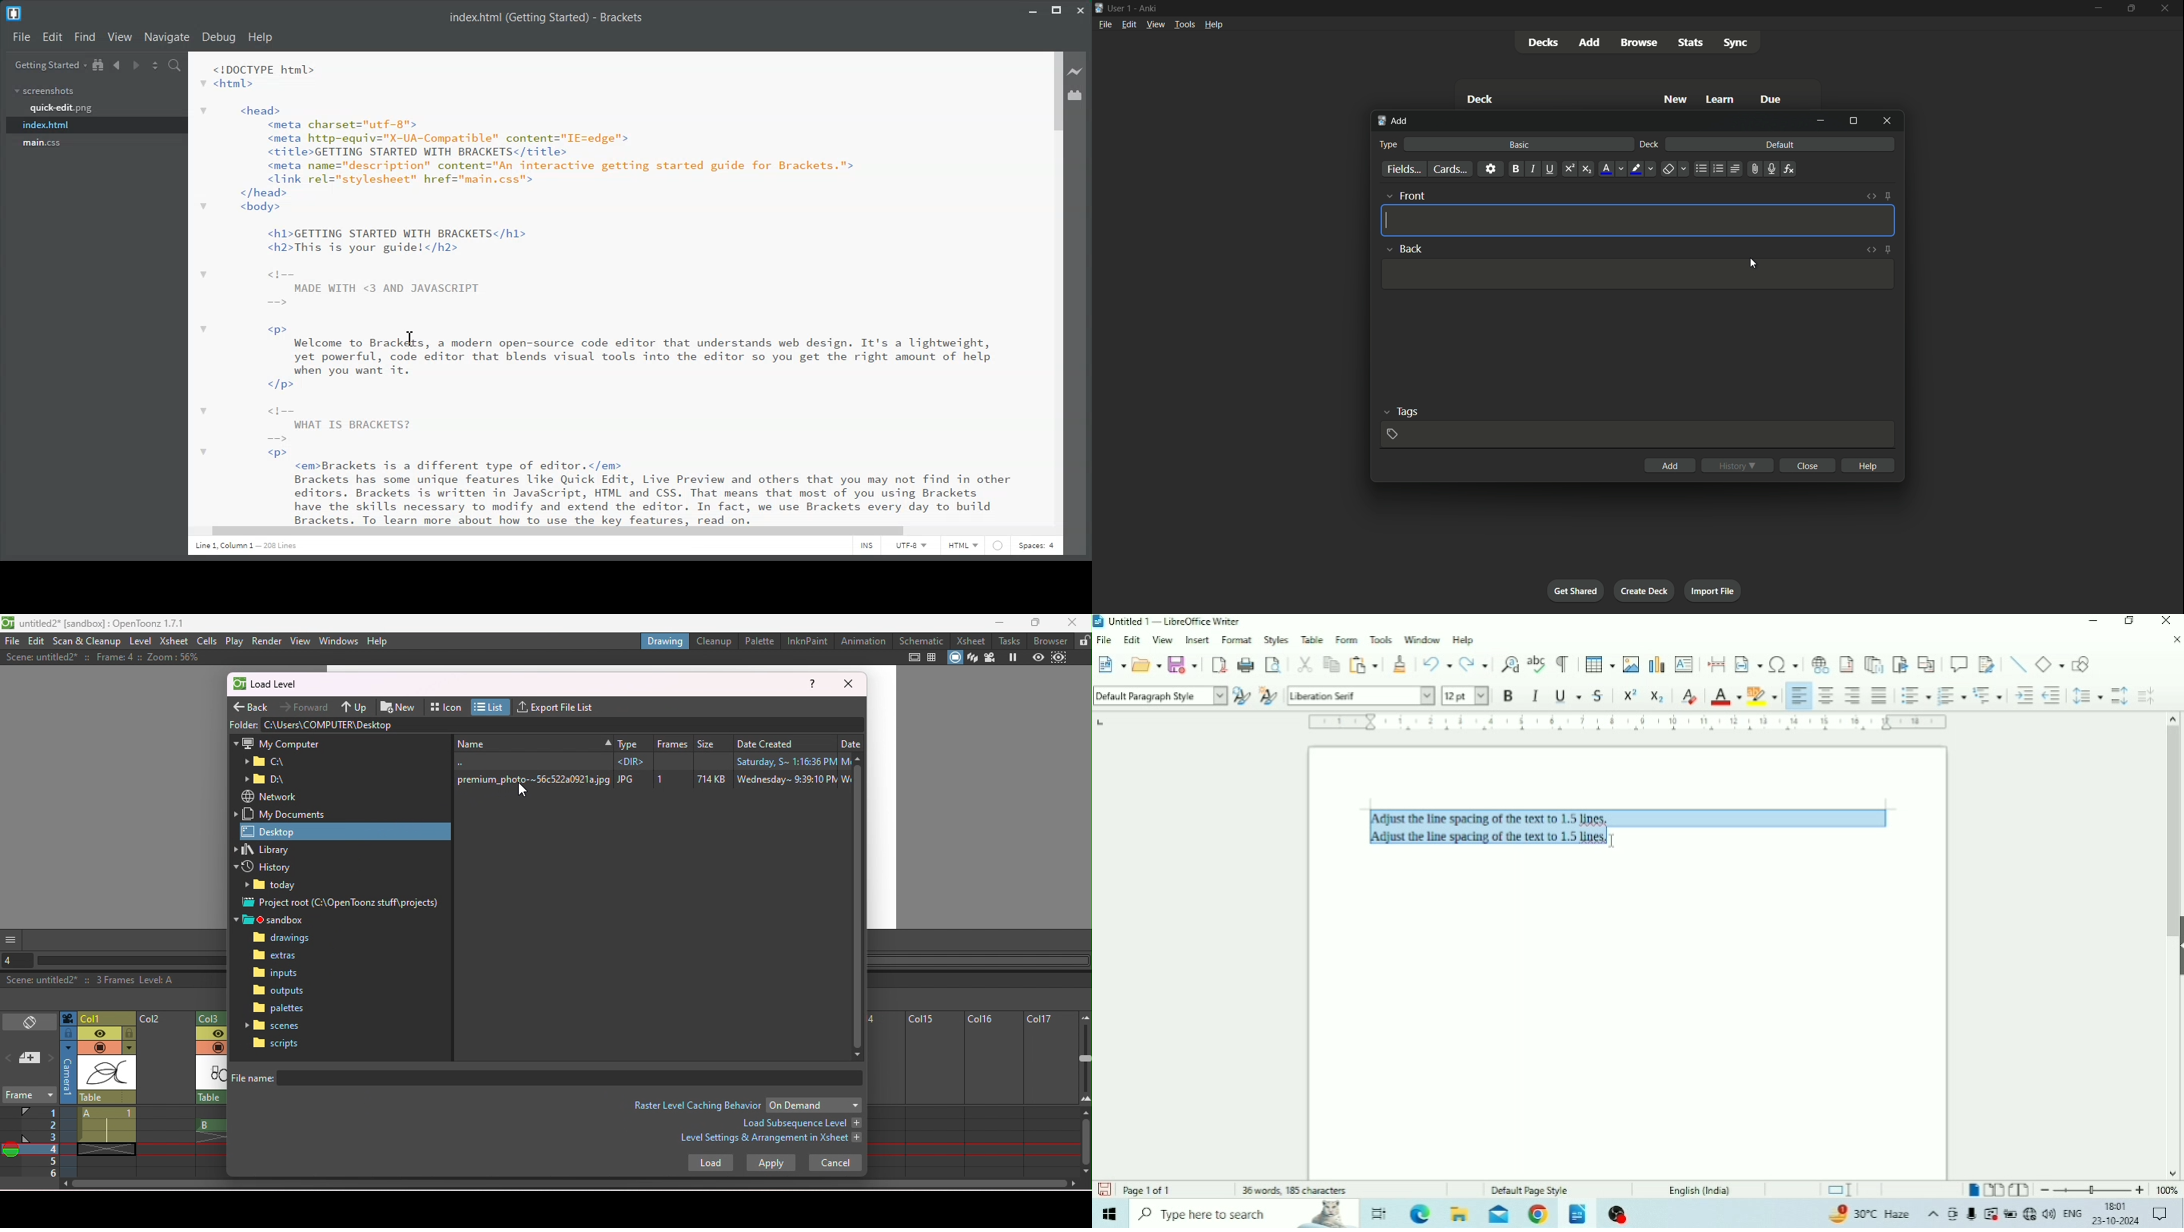 The image size is (2184, 1232). I want to click on Increase Indent, so click(2025, 696).